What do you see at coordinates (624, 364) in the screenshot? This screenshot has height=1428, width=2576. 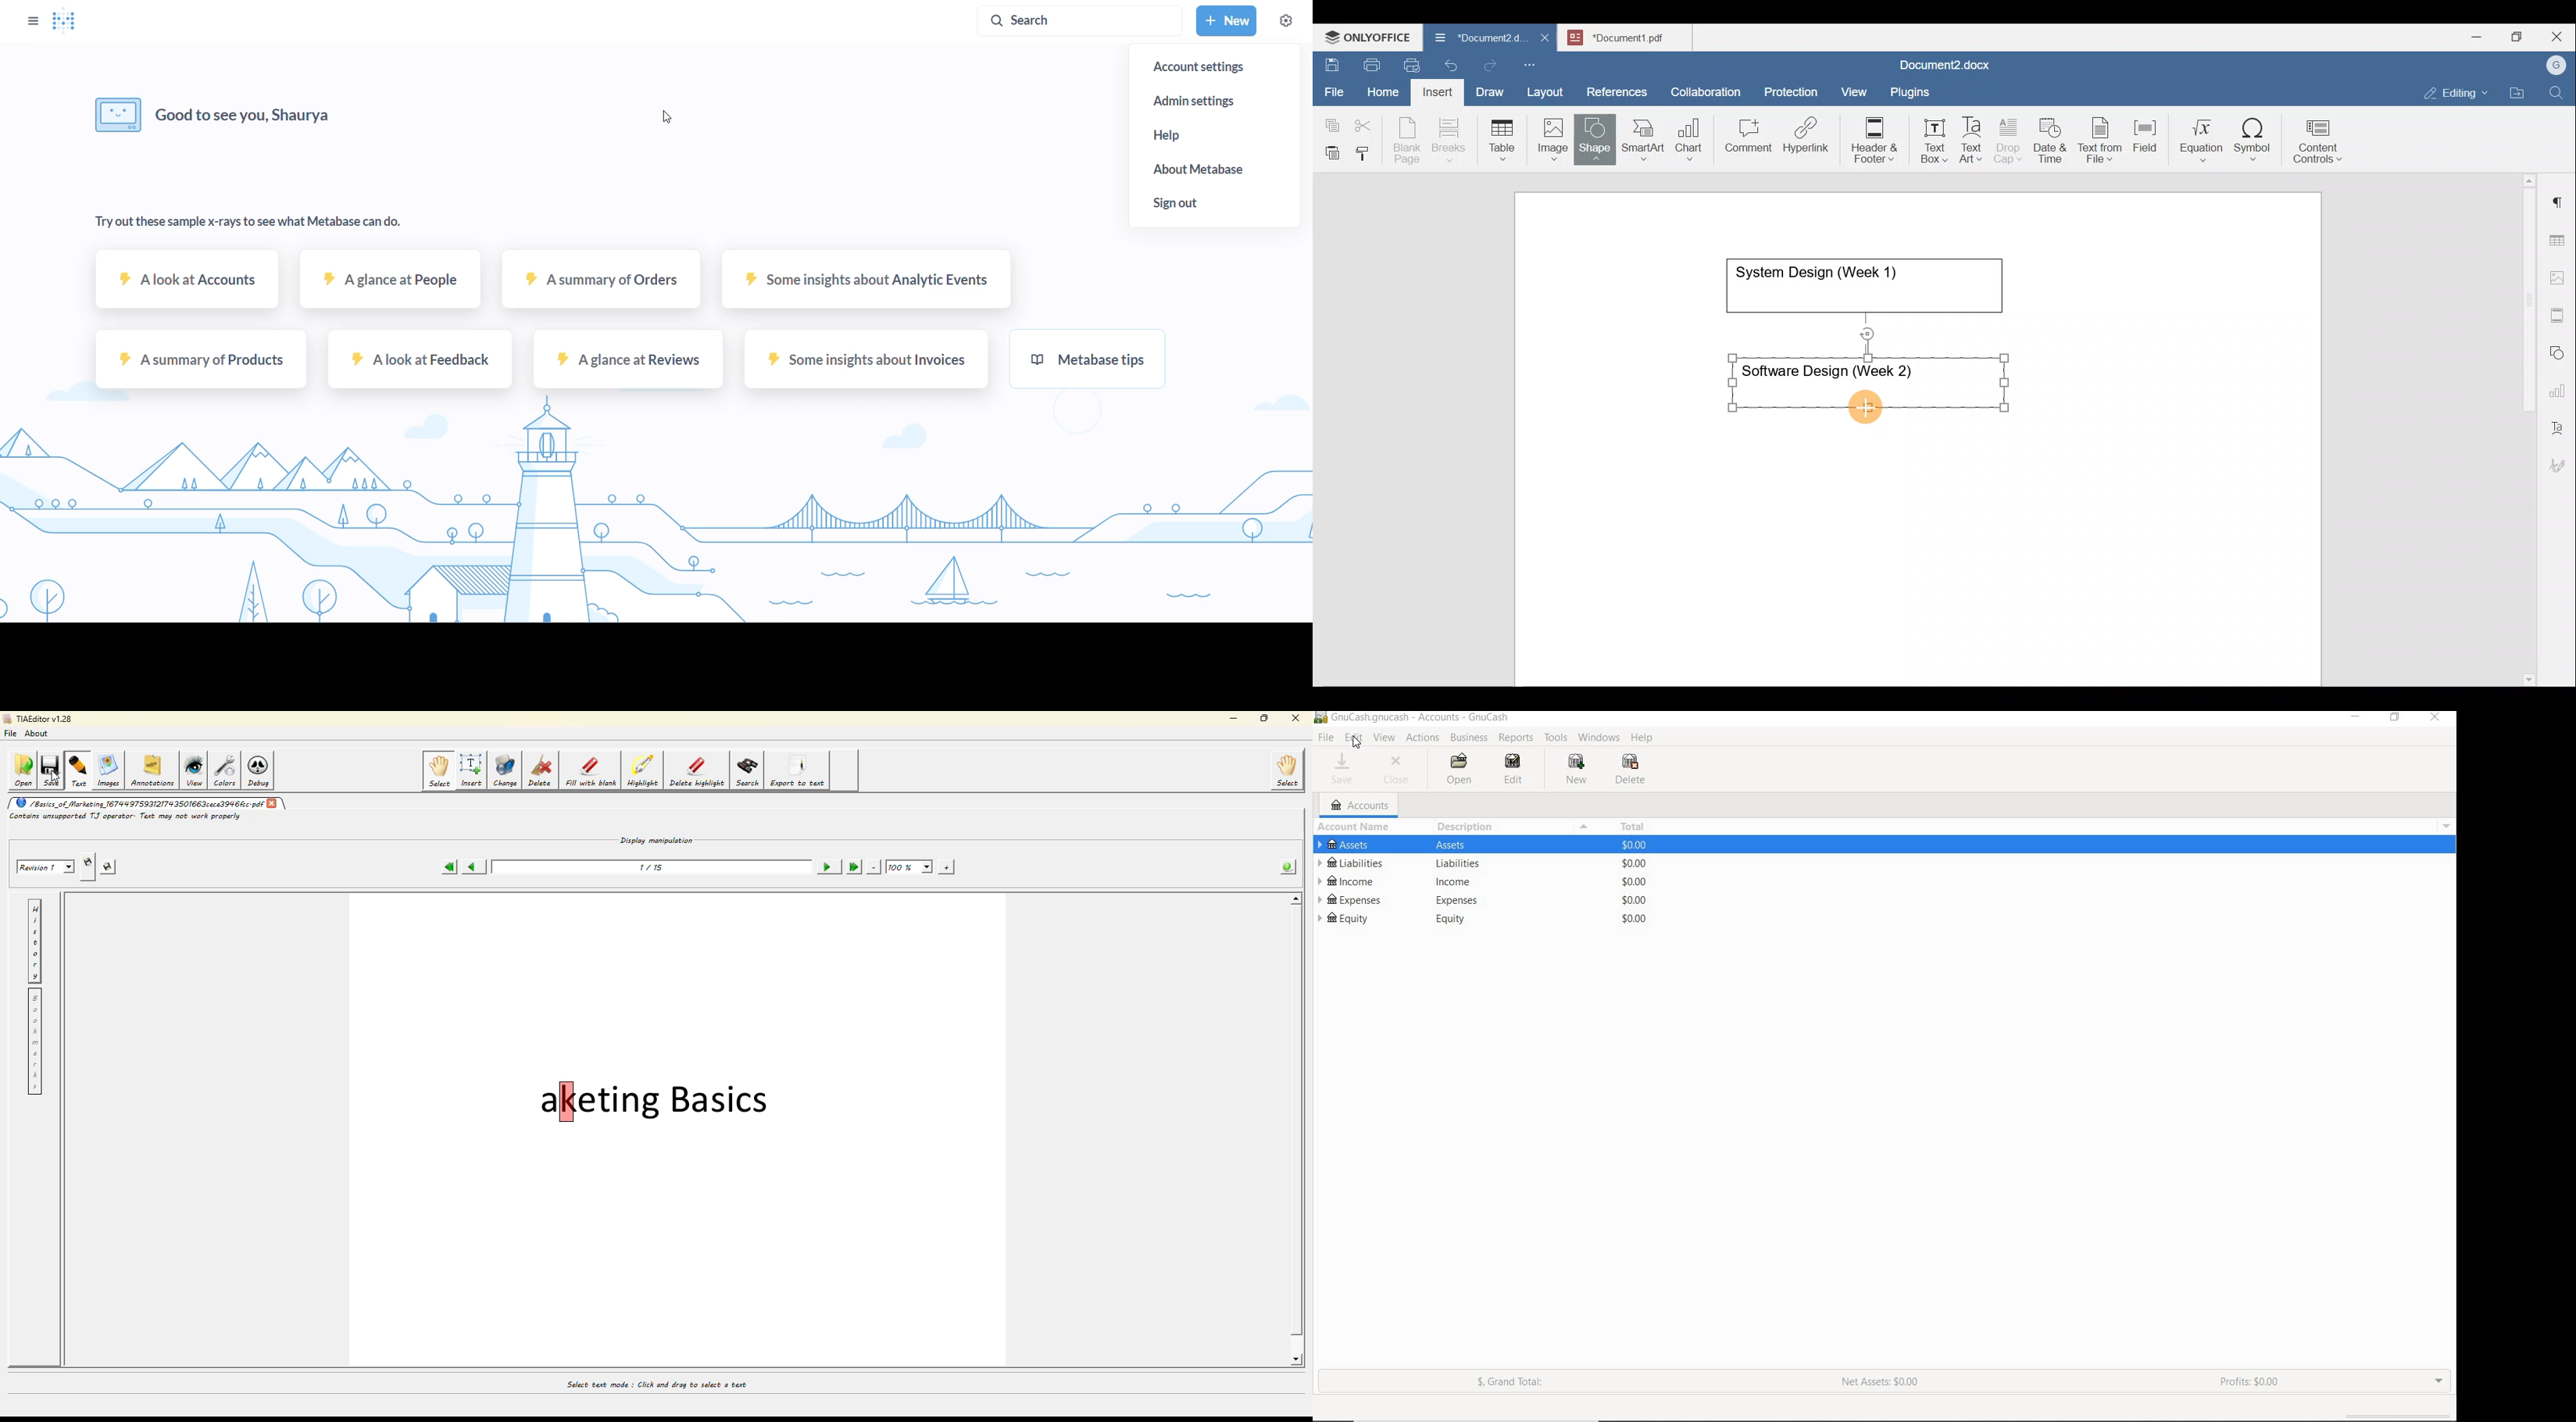 I see `A glance at reviews` at bounding box center [624, 364].